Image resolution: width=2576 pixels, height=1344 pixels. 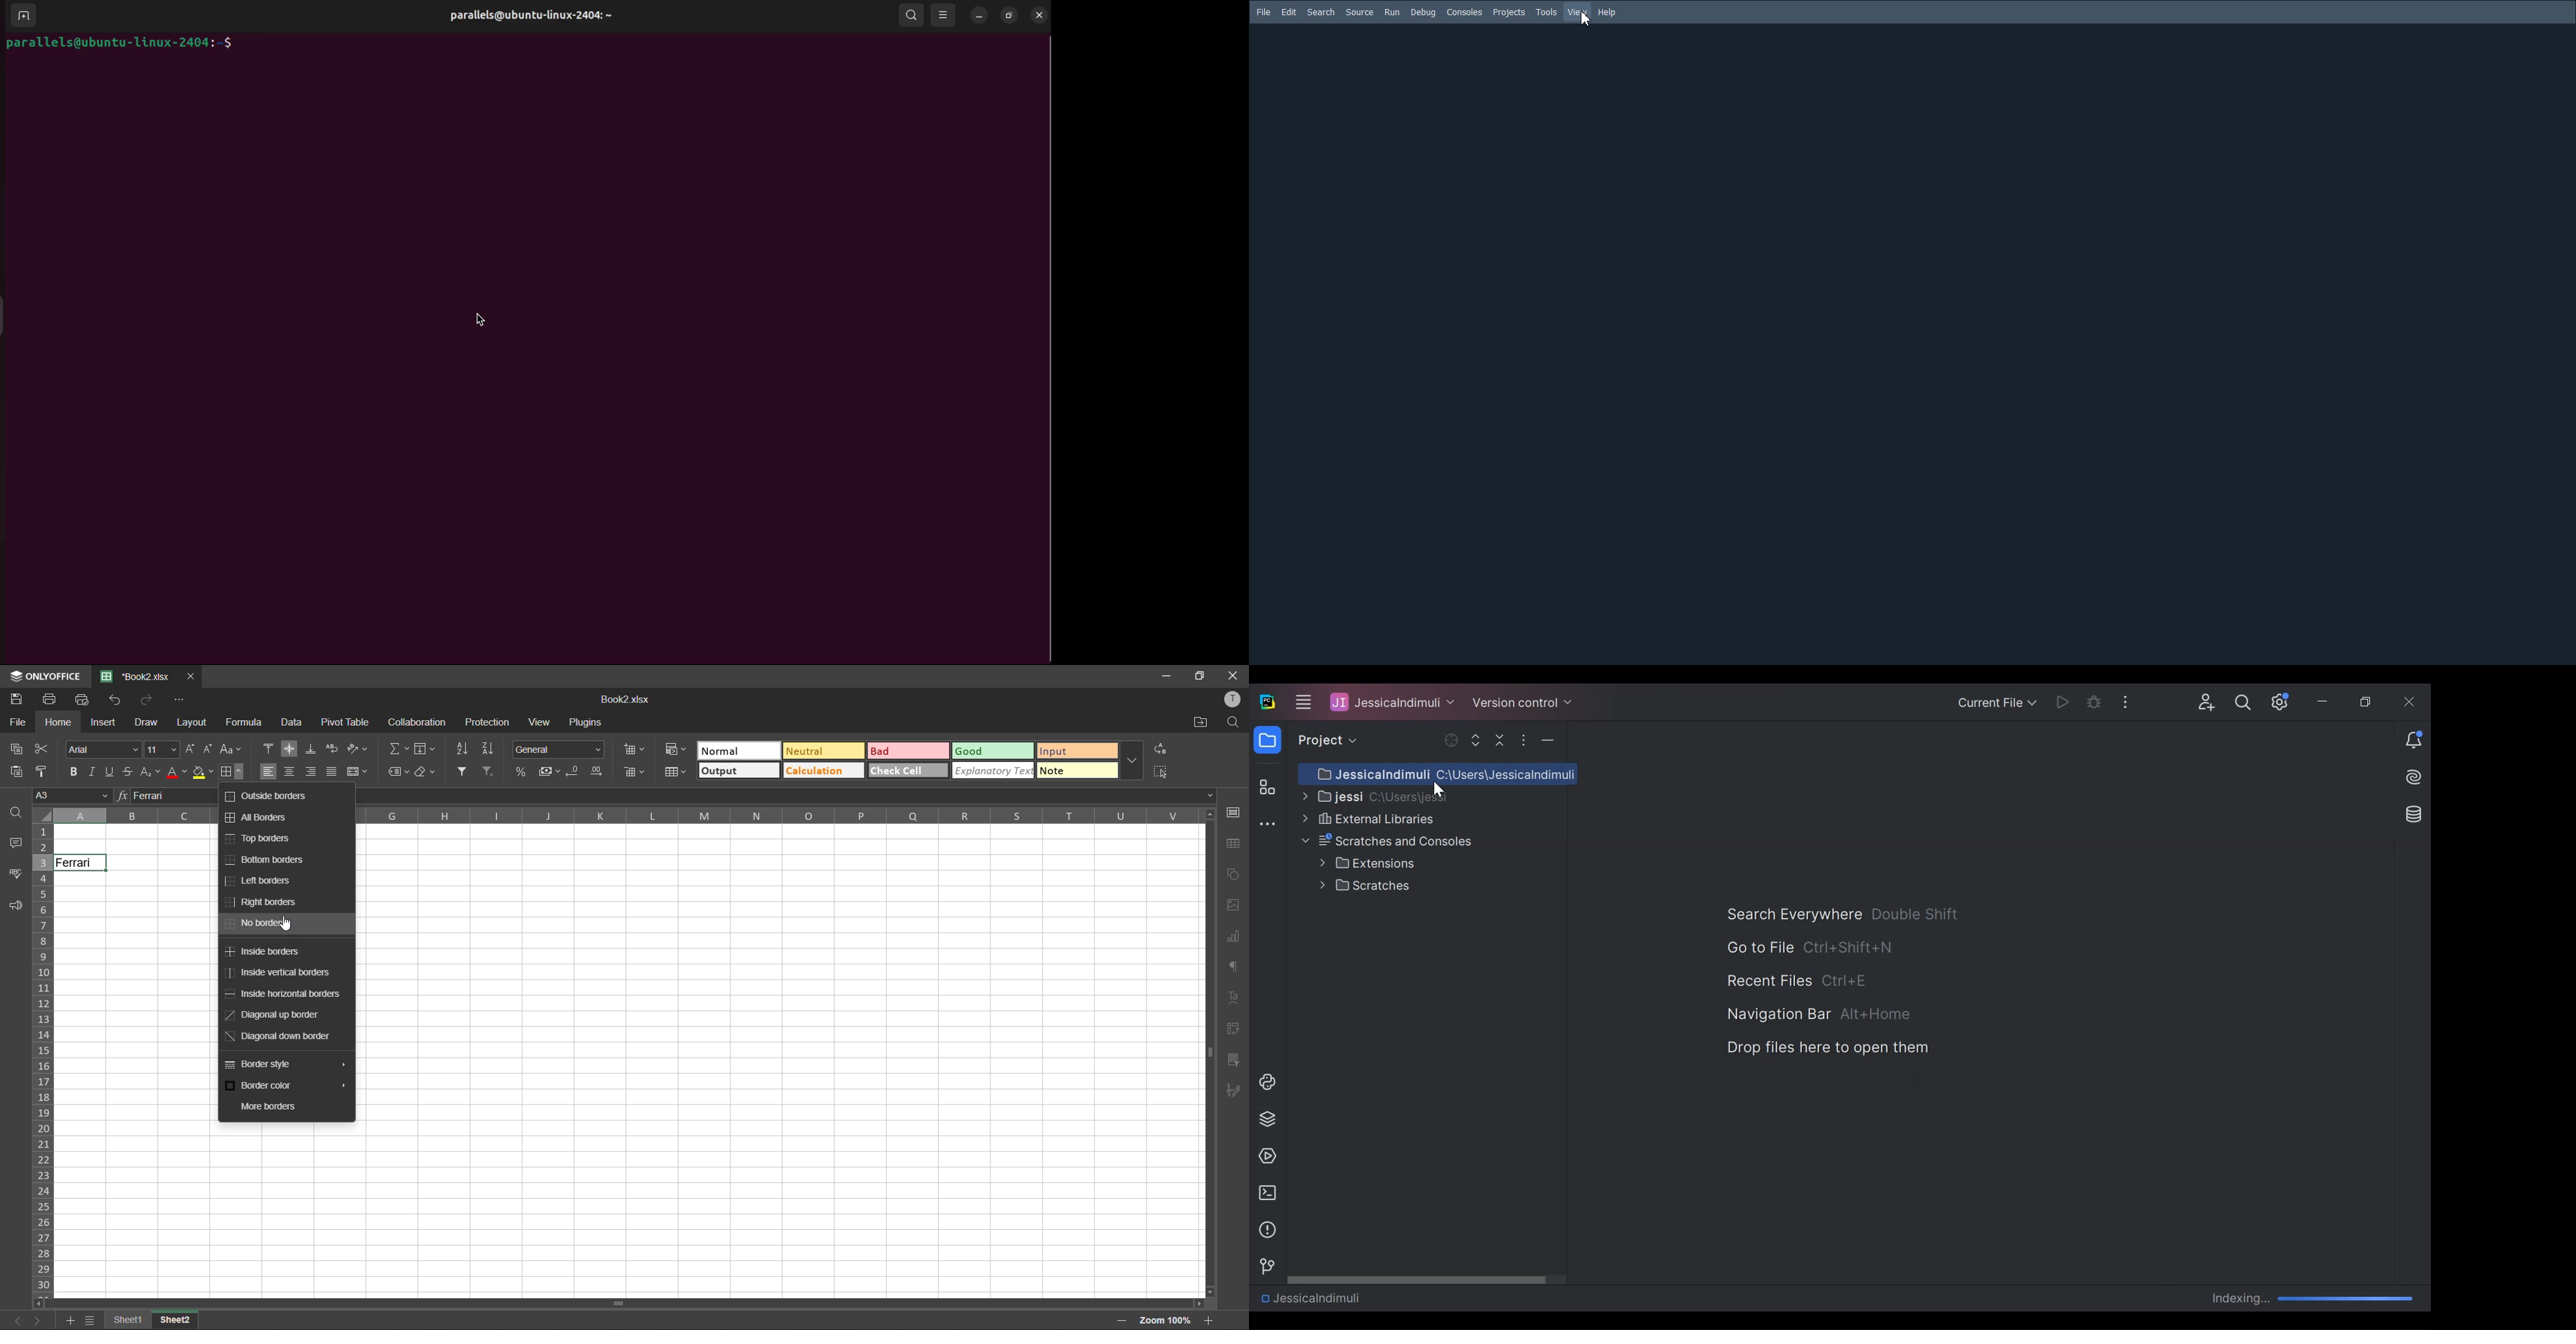 What do you see at coordinates (310, 772) in the screenshot?
I see `align right` at bounding box center [310, 772].